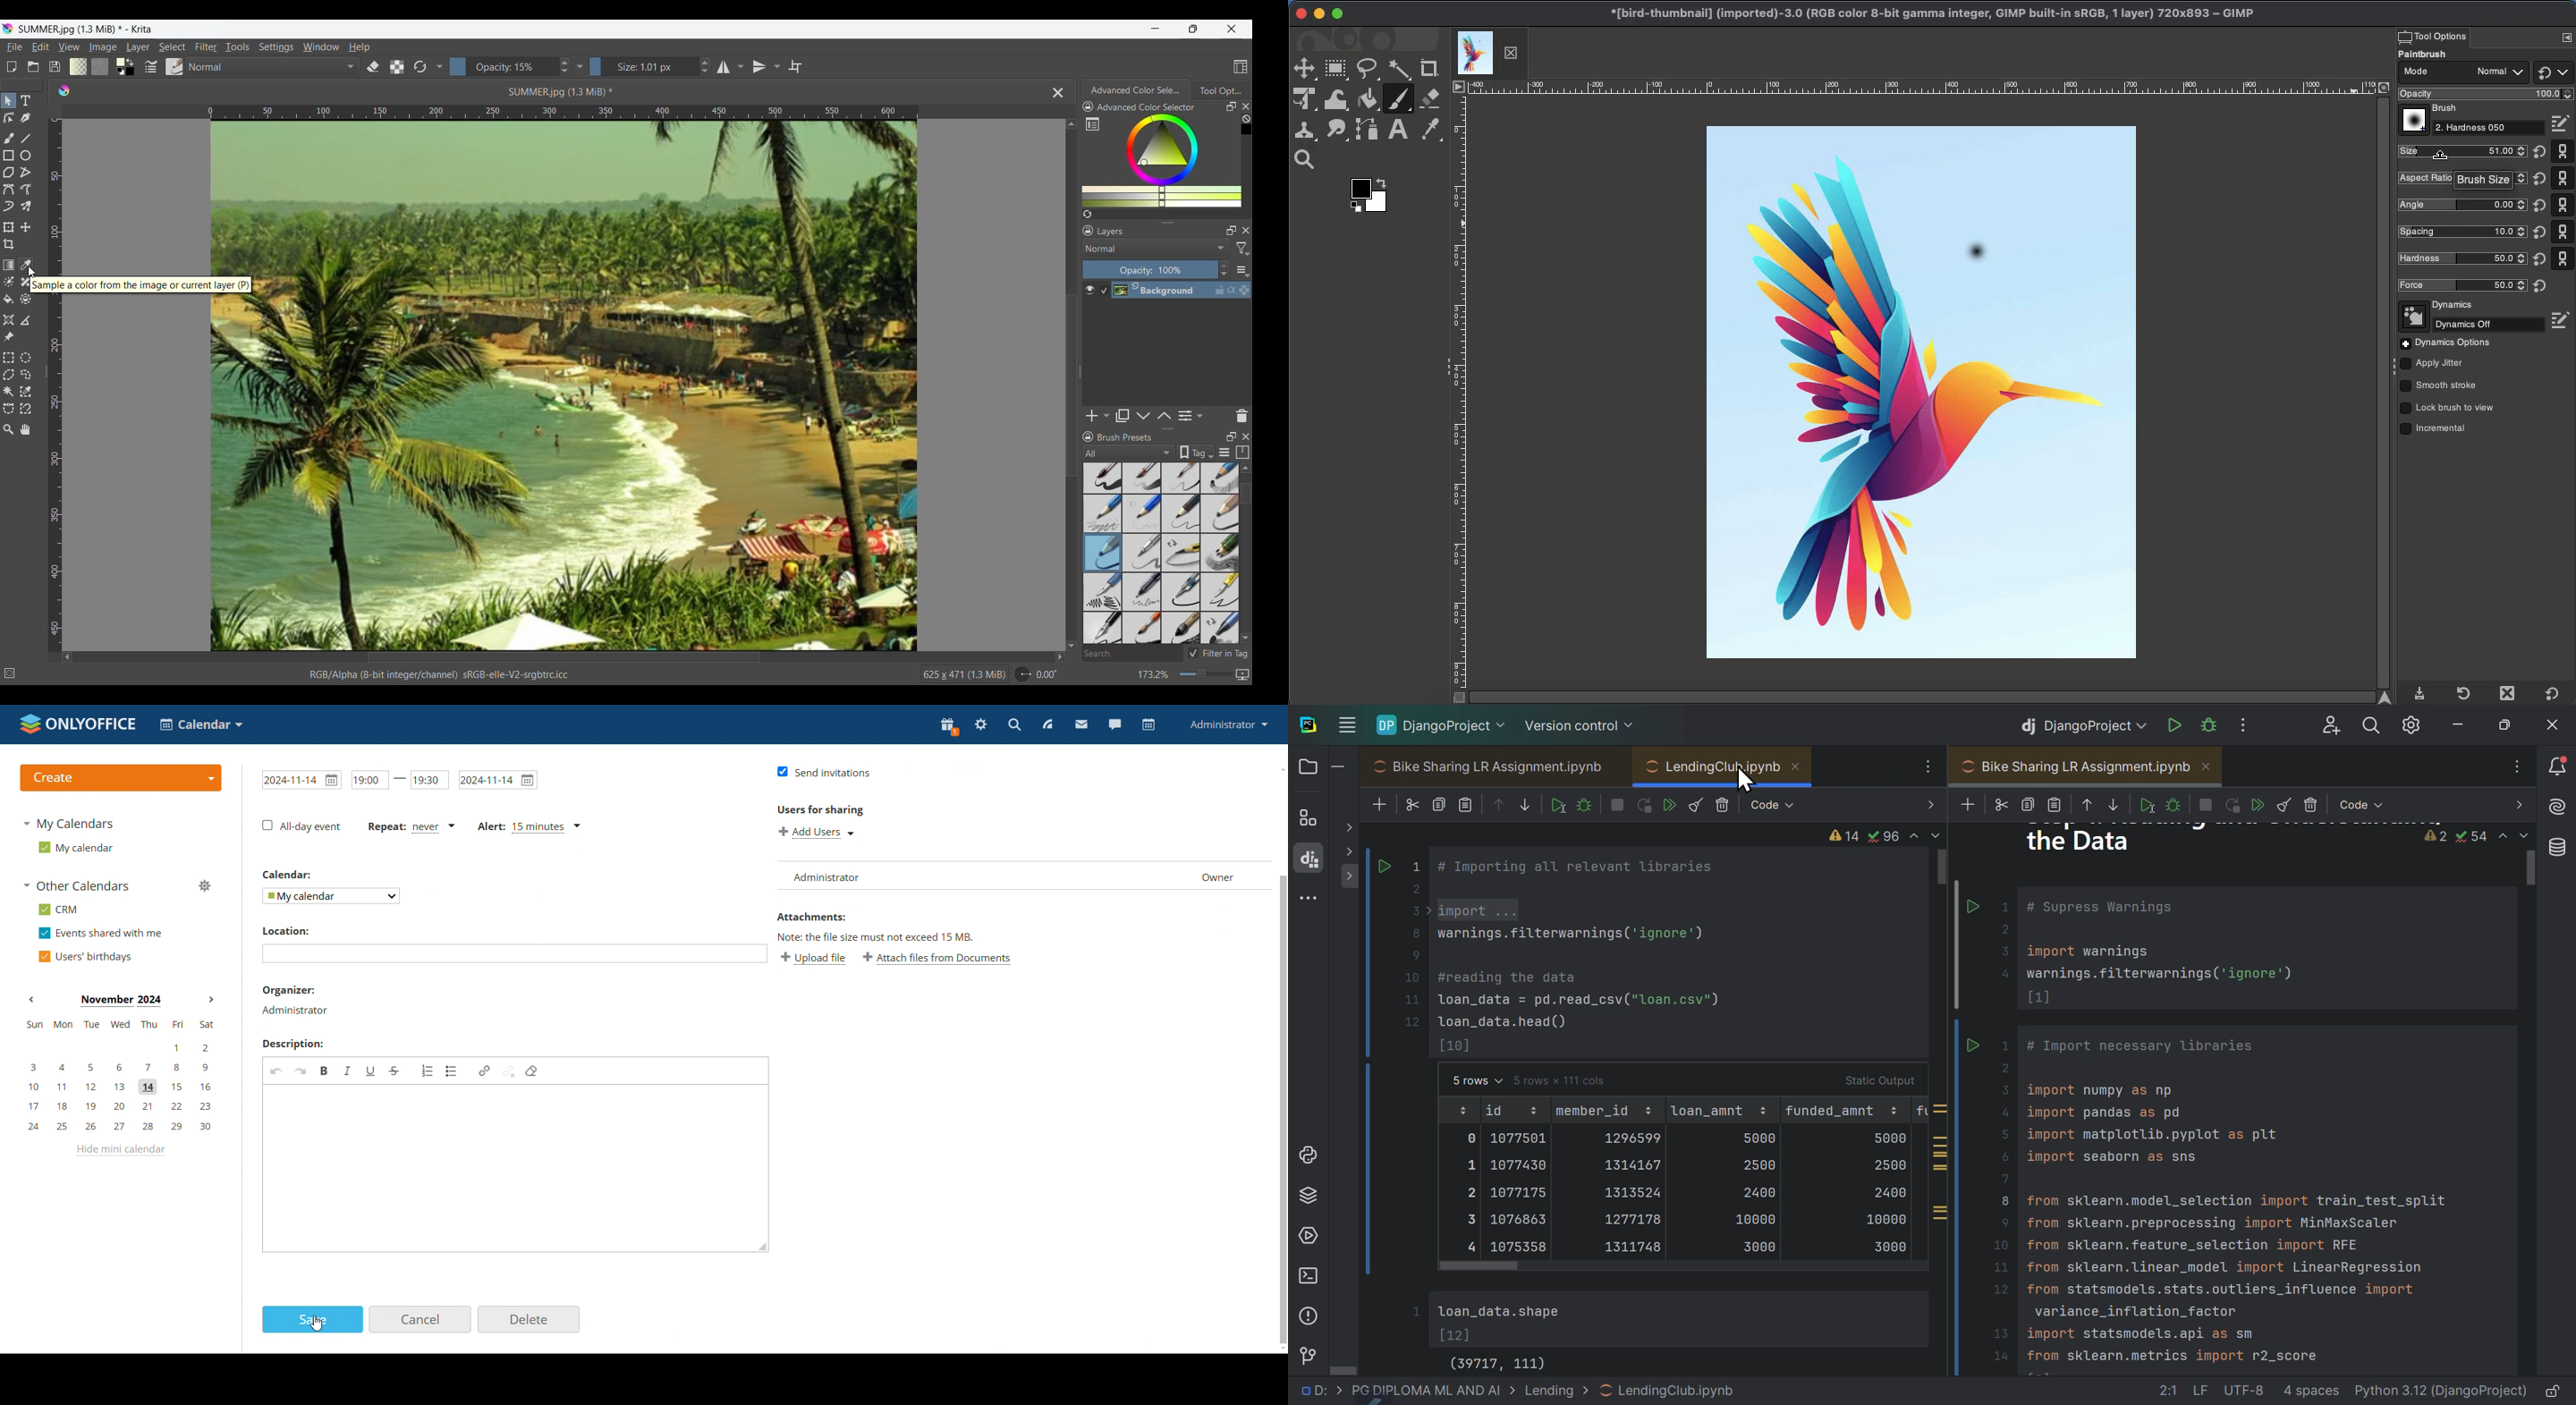  What do you see at coordinates (963, 675) in the screenshot?
I see `625 x 471 (13 MiB)` at bounding box center [963, 675].